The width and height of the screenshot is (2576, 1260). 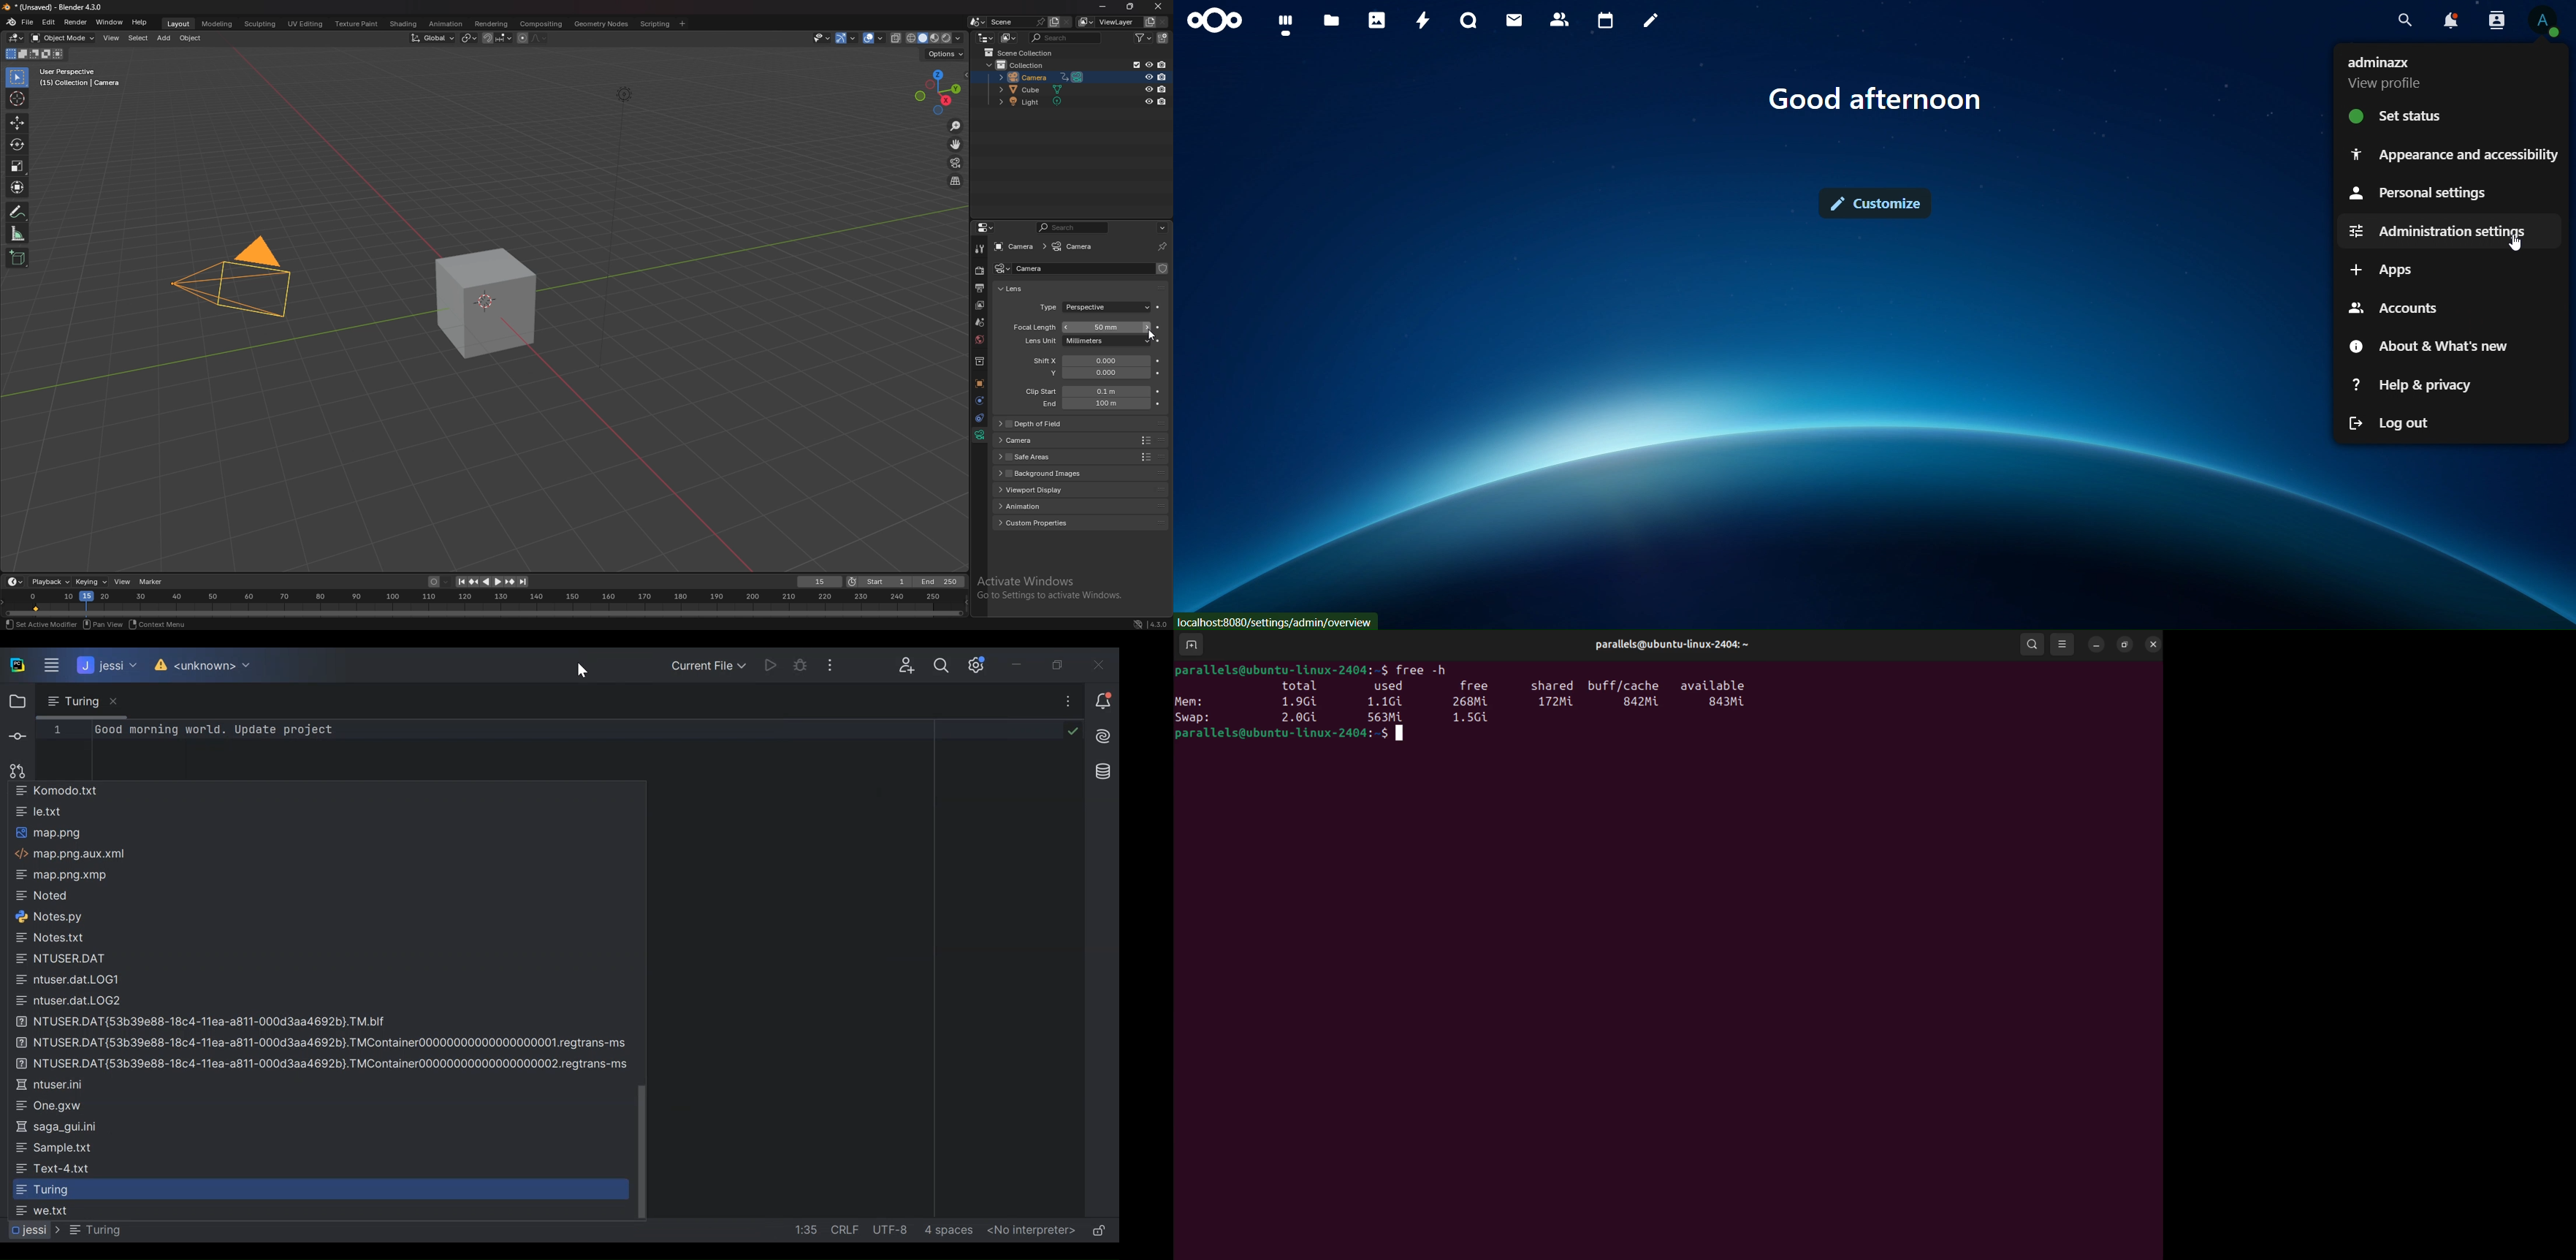 What do you see at coordinates (1034, 90) in the screenshot?
I see `cube` at bounding box center [1034, 90].